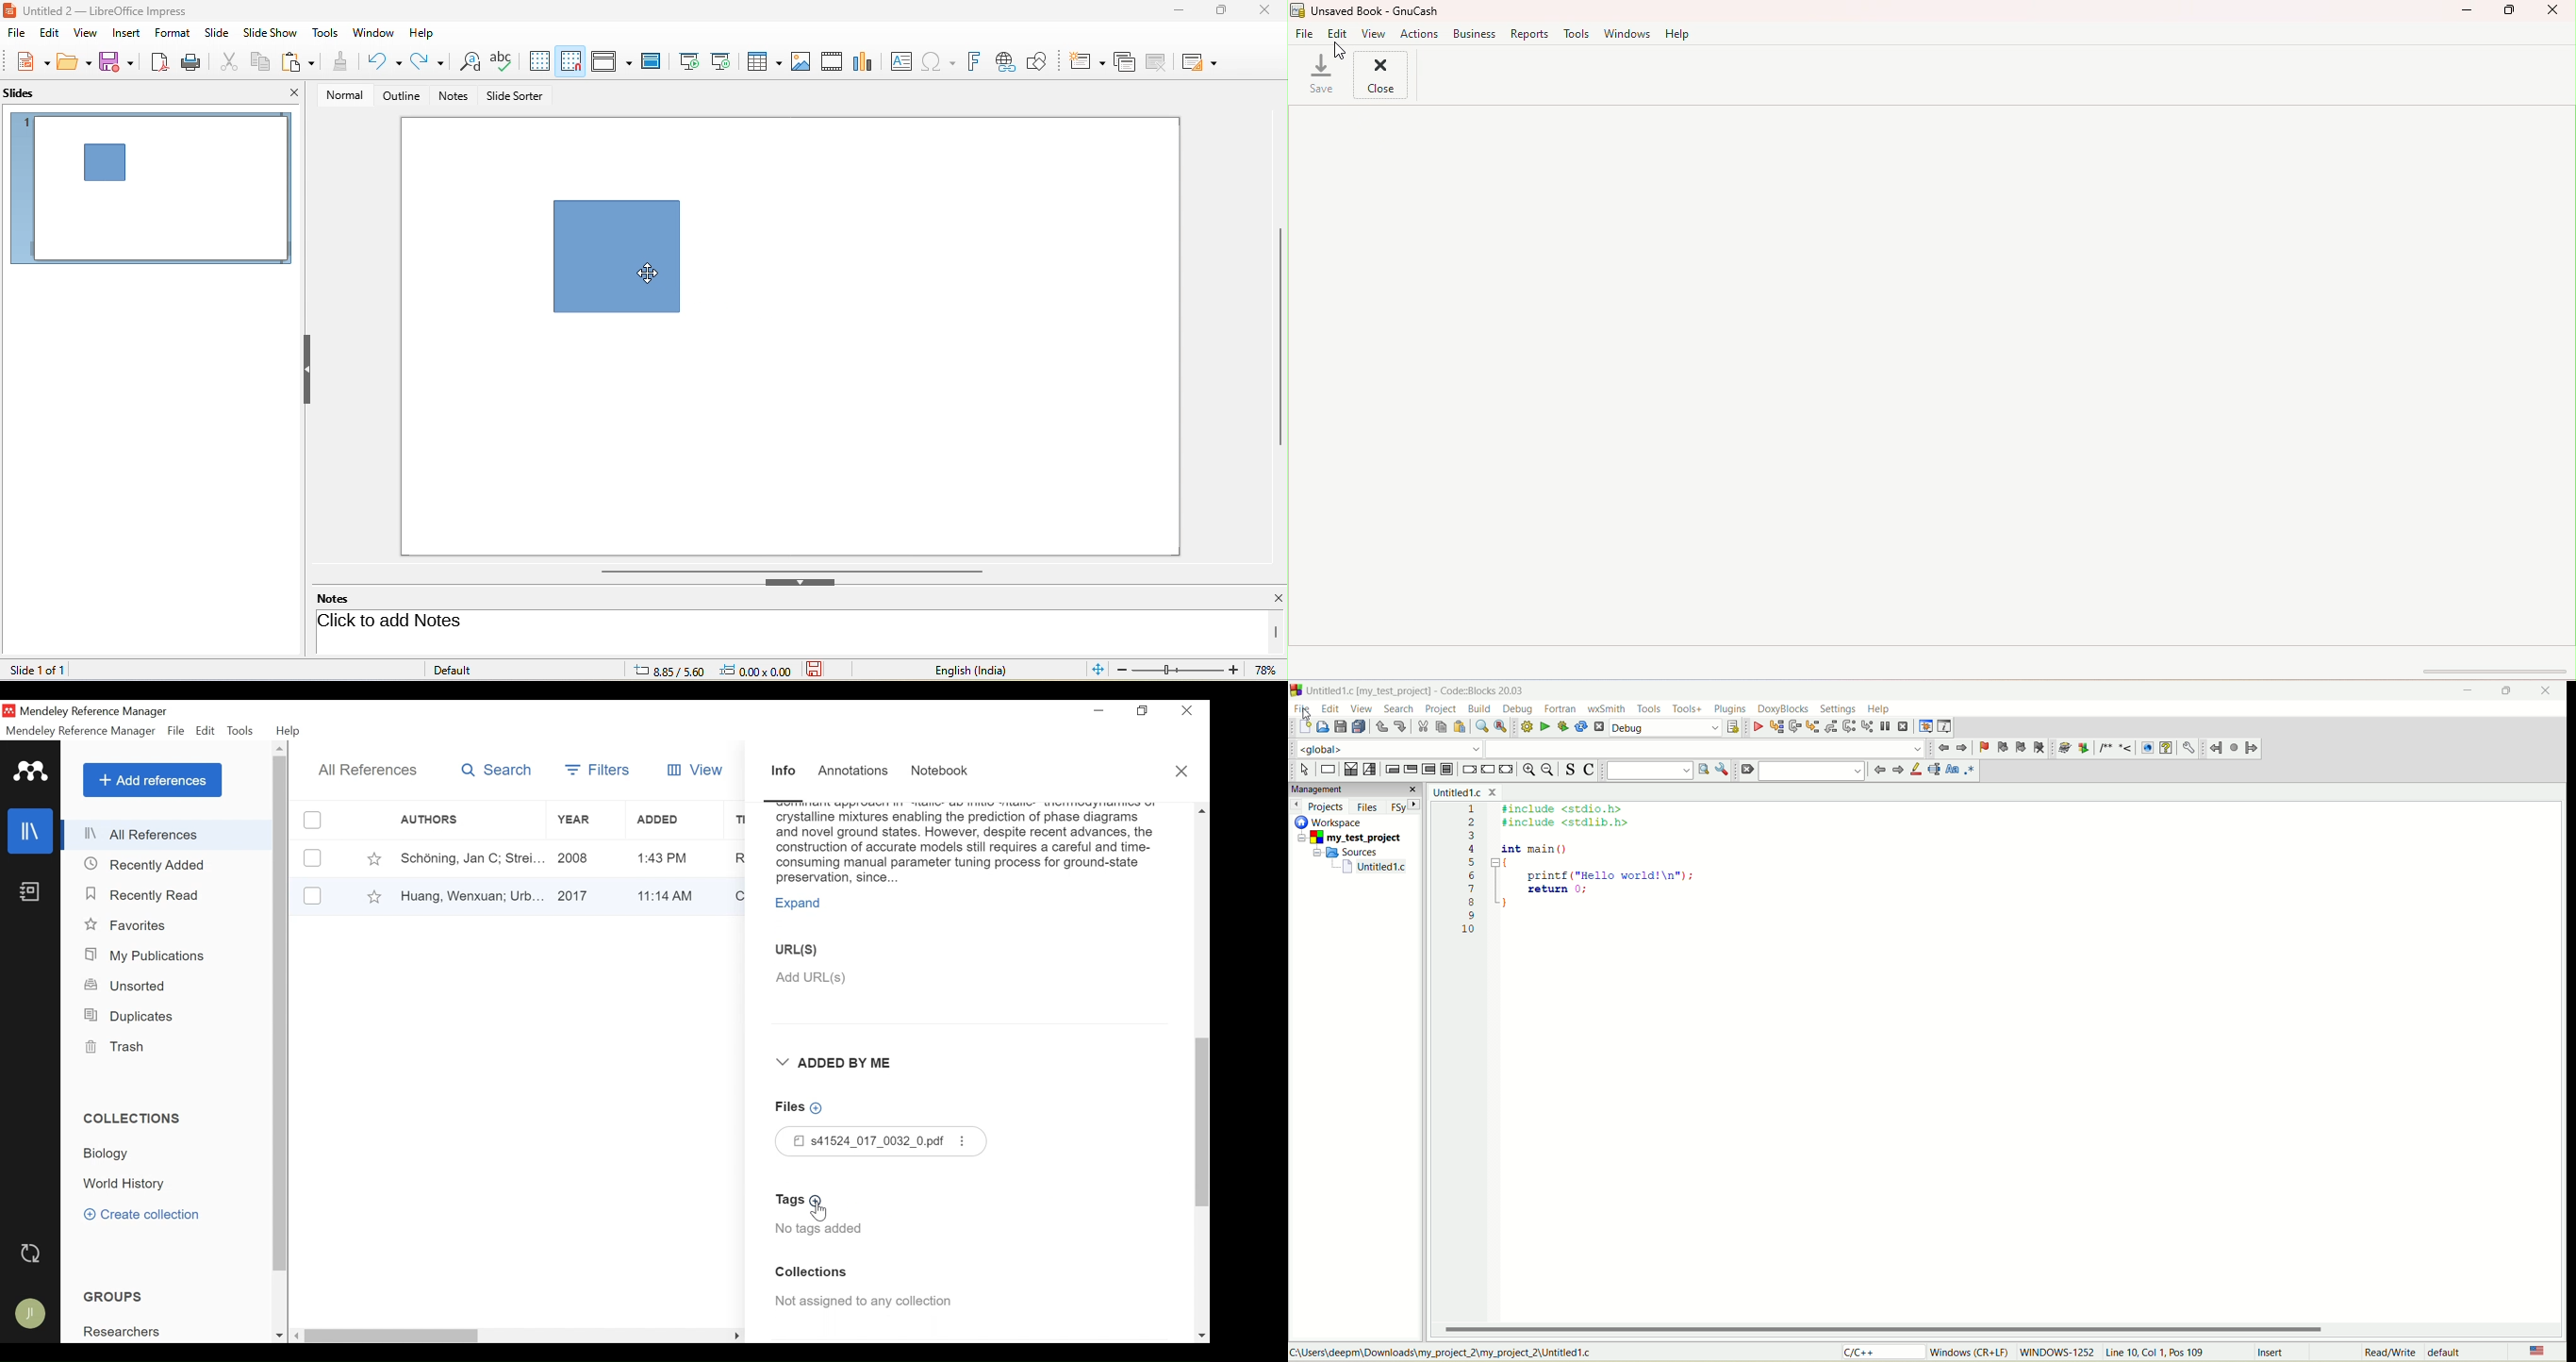 Image resolution: width=2576 pixels, height=1372 pixels. Describe the element at coordinates (281, 748) in the screenshot. I see `Scroll up` at that location.